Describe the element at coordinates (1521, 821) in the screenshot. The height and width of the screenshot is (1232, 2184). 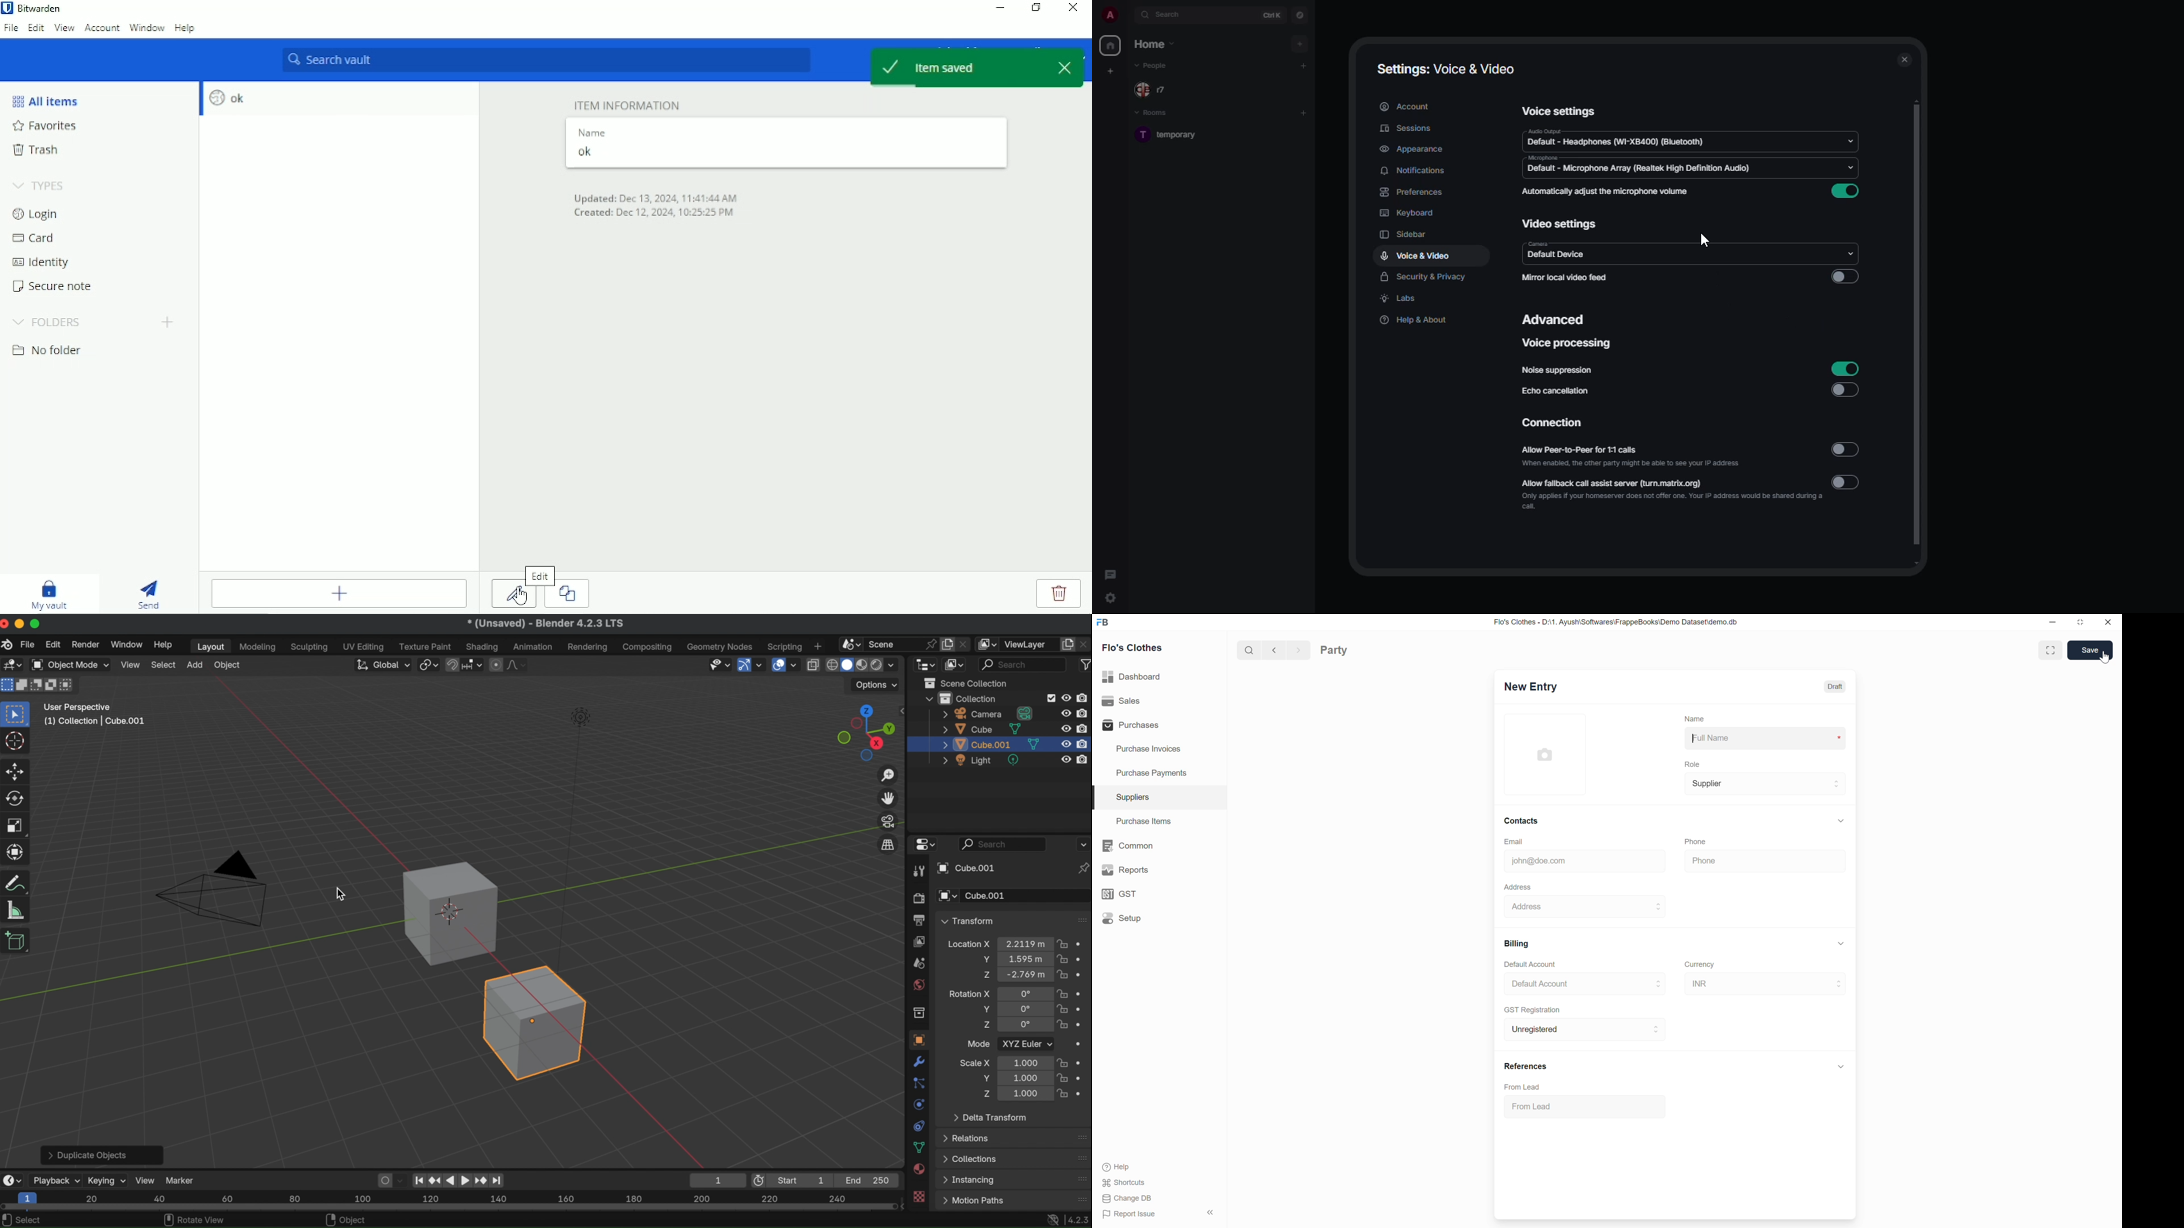
I see `Contacts` at that location.